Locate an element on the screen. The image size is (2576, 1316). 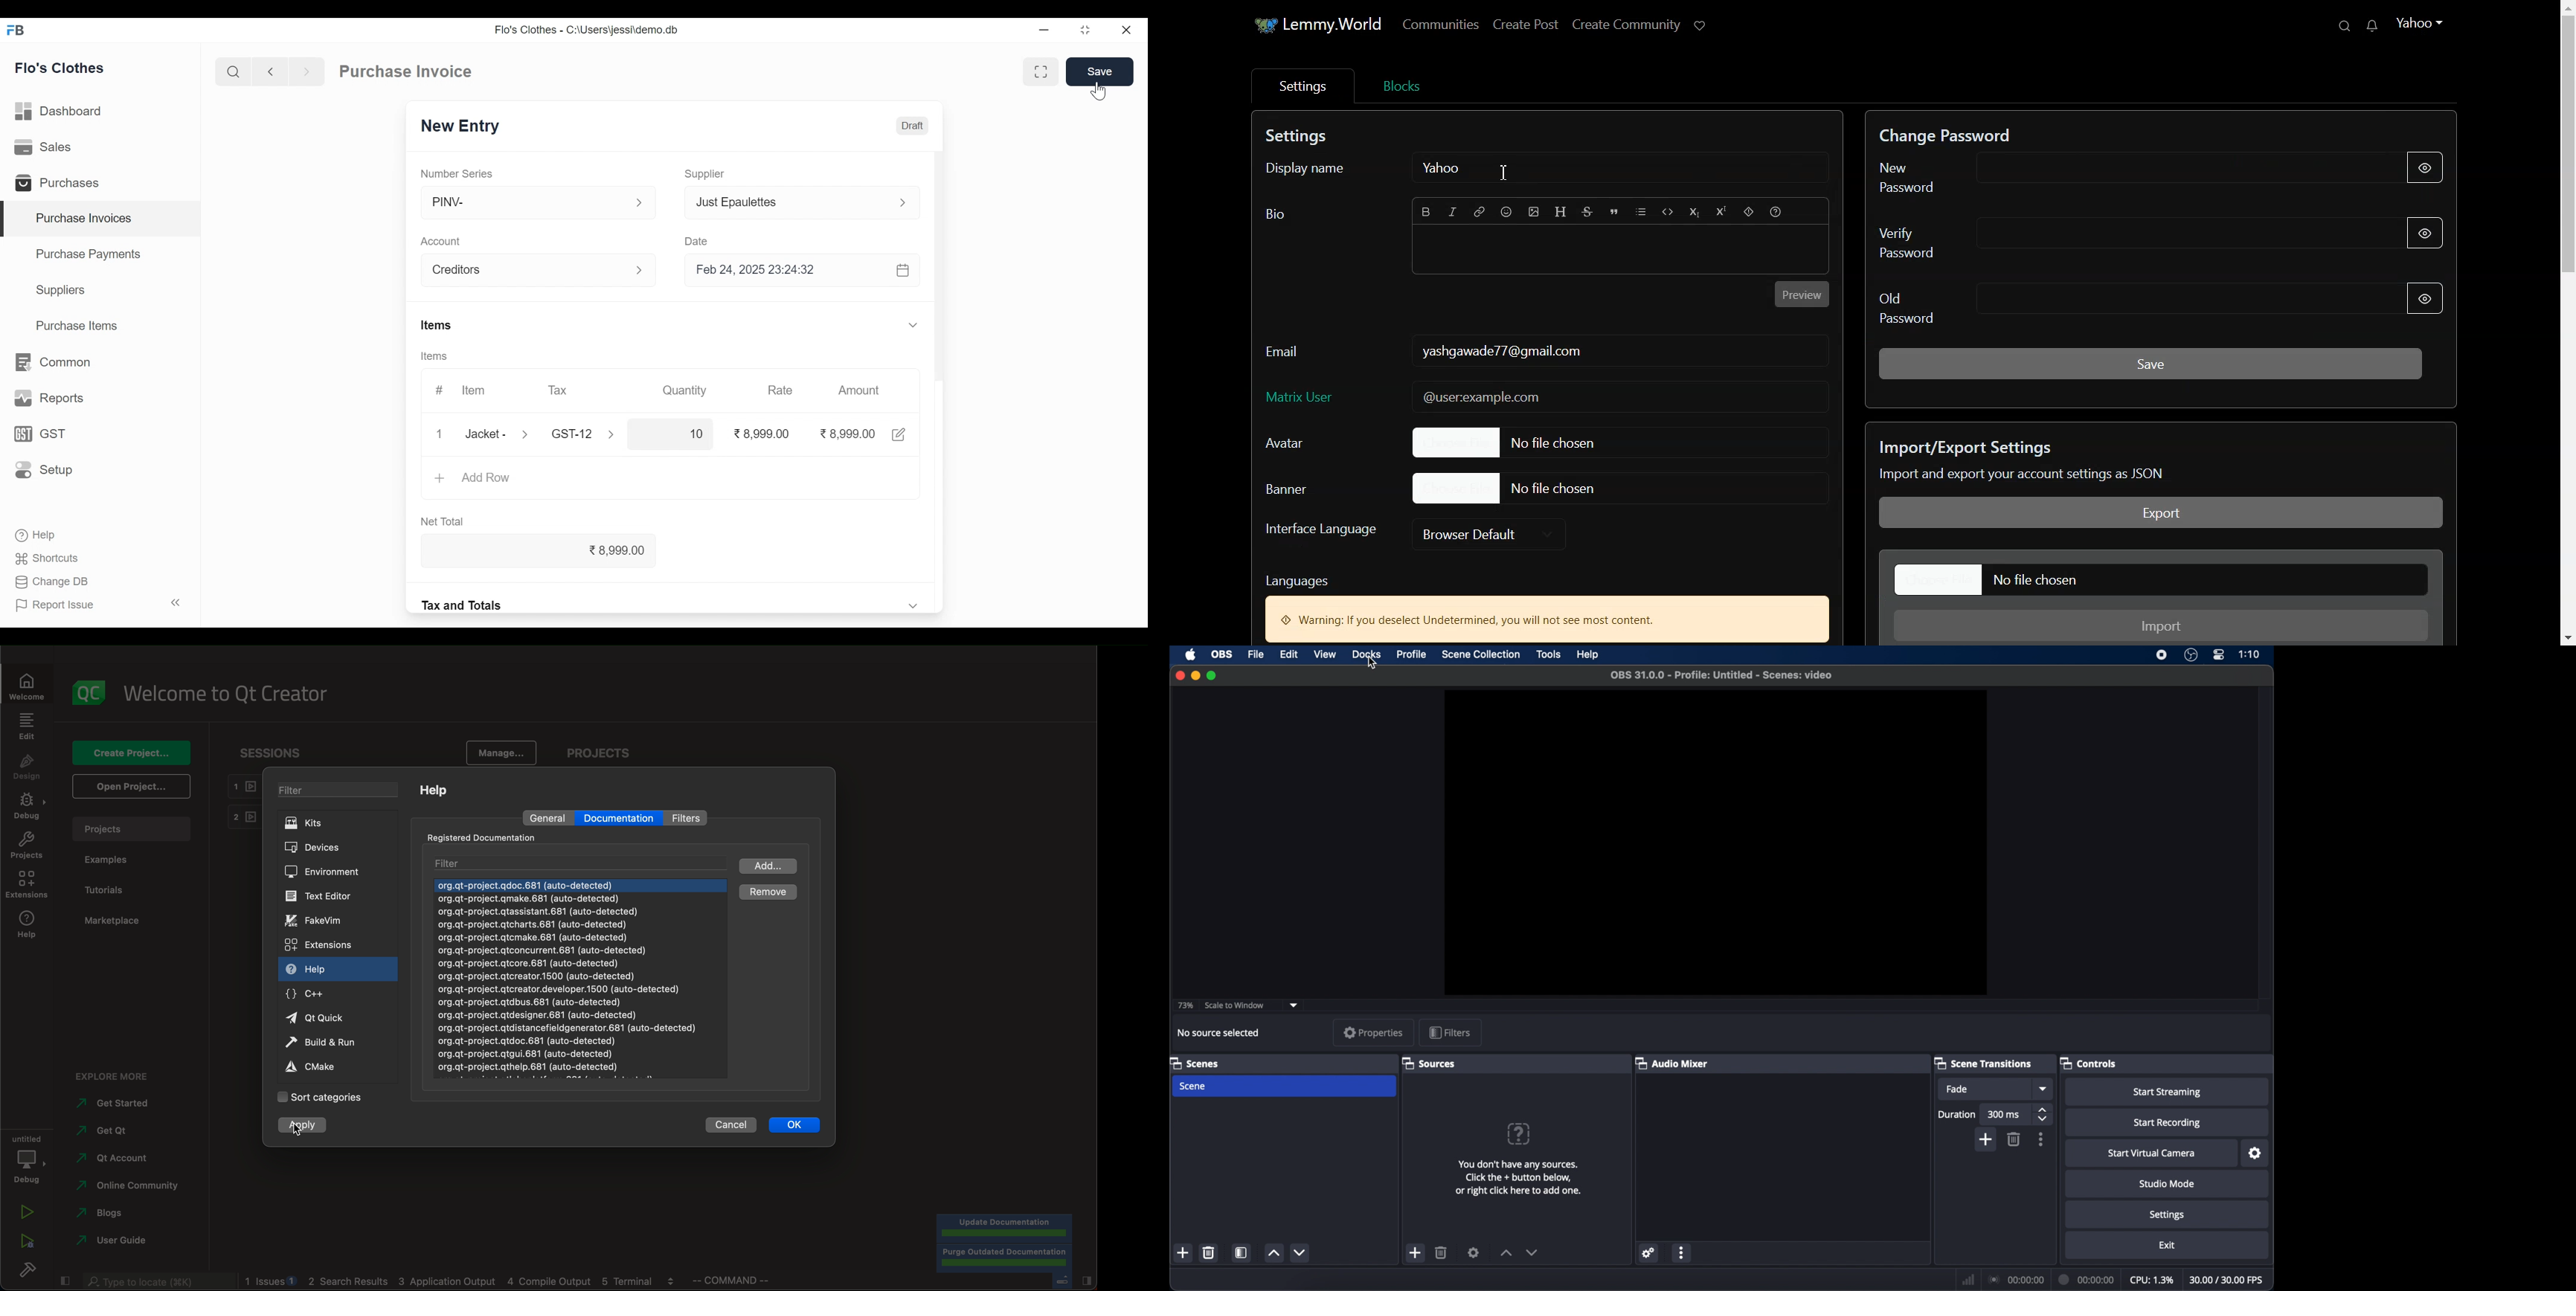
add is located at coordinates (1184, 1253).